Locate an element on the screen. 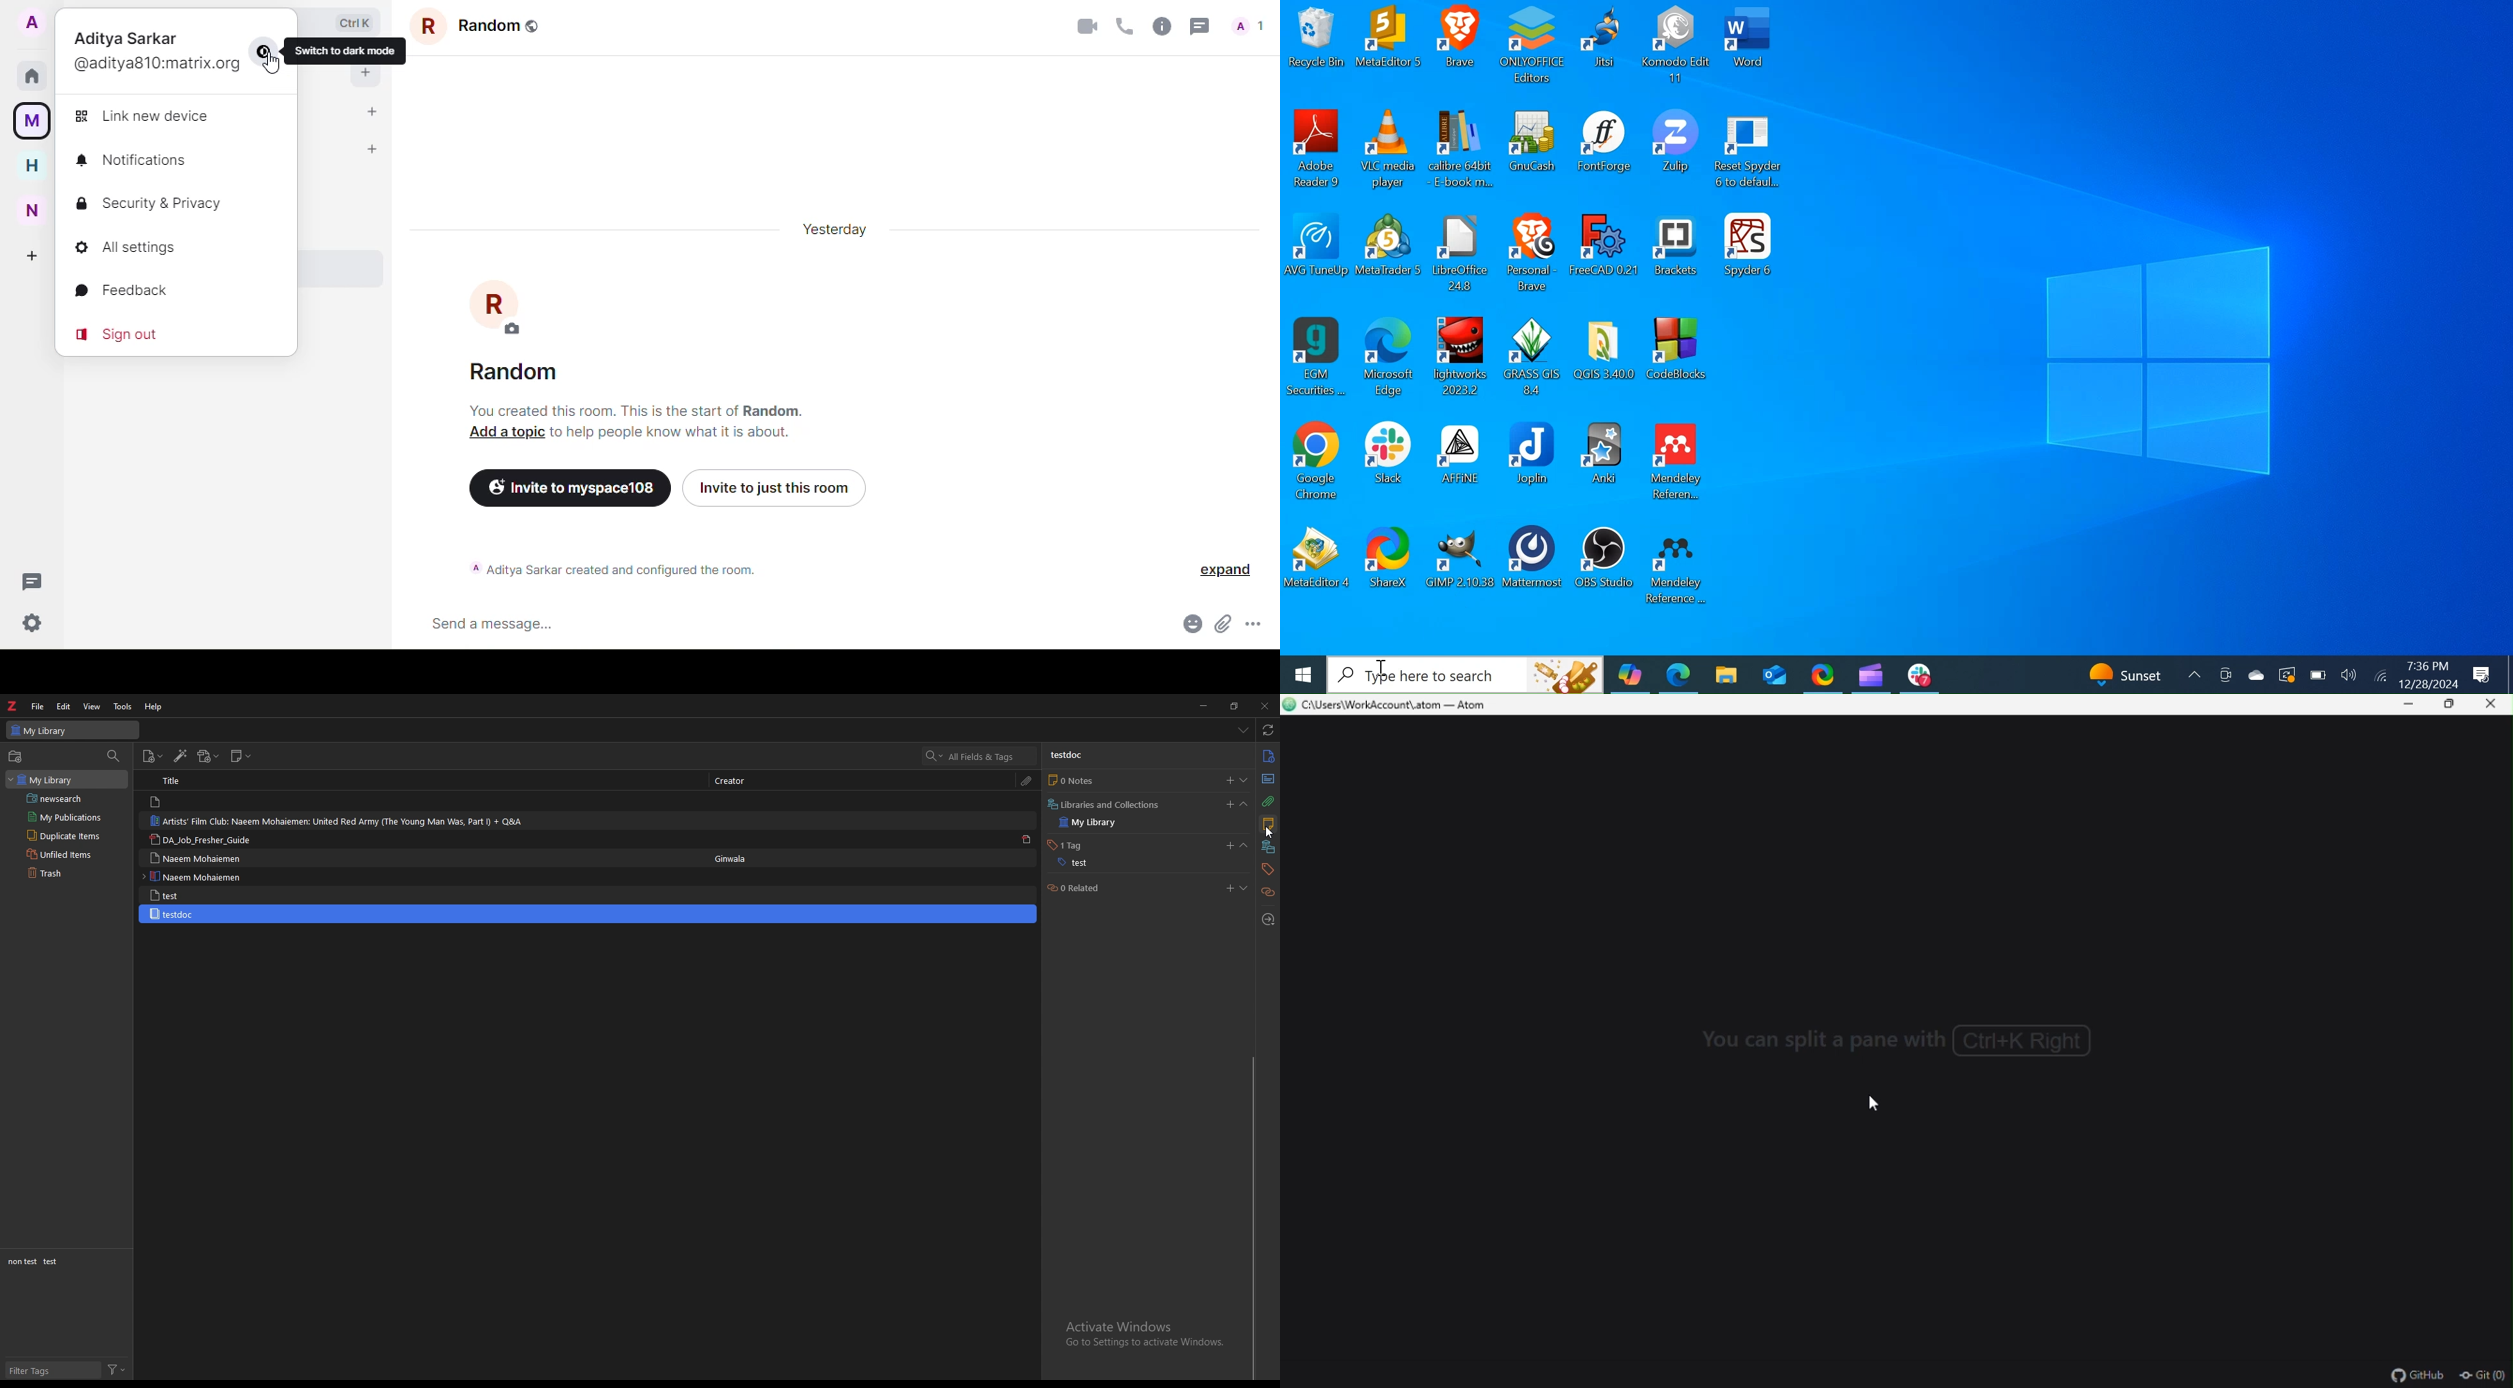  CodeBlocks Desktop Icon is located at coordinates (1680, 359).